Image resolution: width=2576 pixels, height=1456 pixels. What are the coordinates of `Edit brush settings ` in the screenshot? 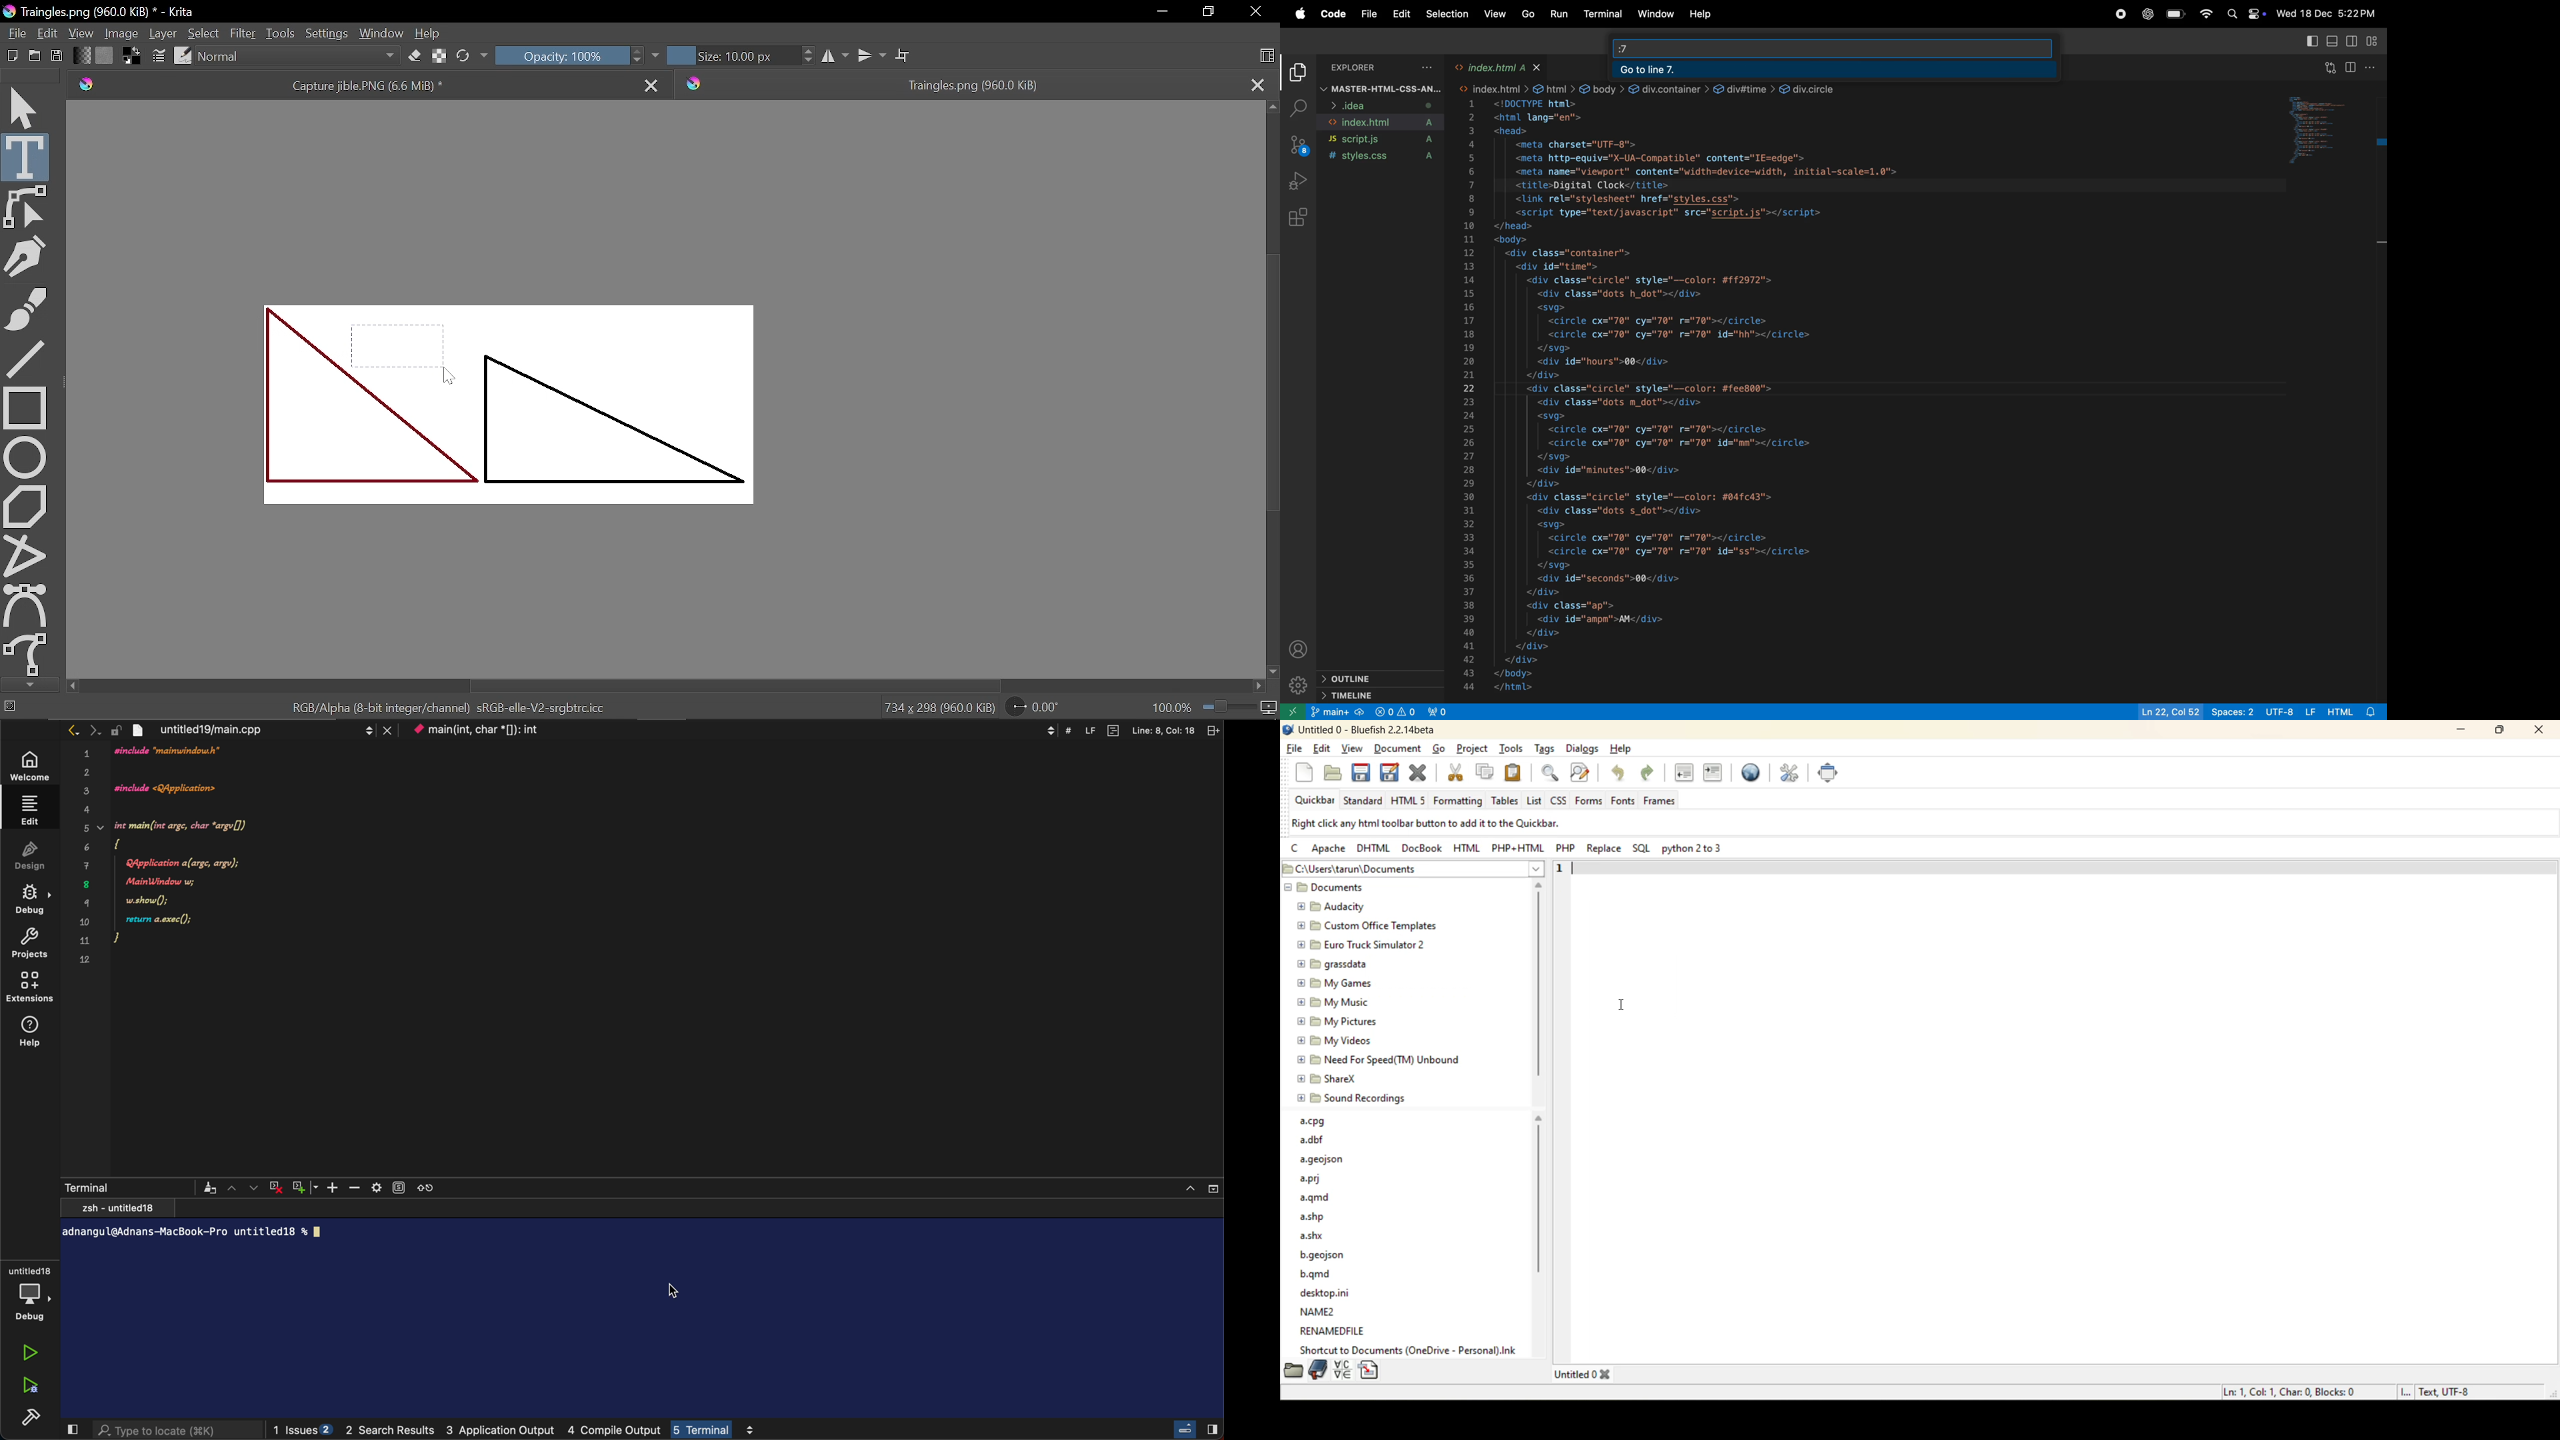 It's located at (160, 57).